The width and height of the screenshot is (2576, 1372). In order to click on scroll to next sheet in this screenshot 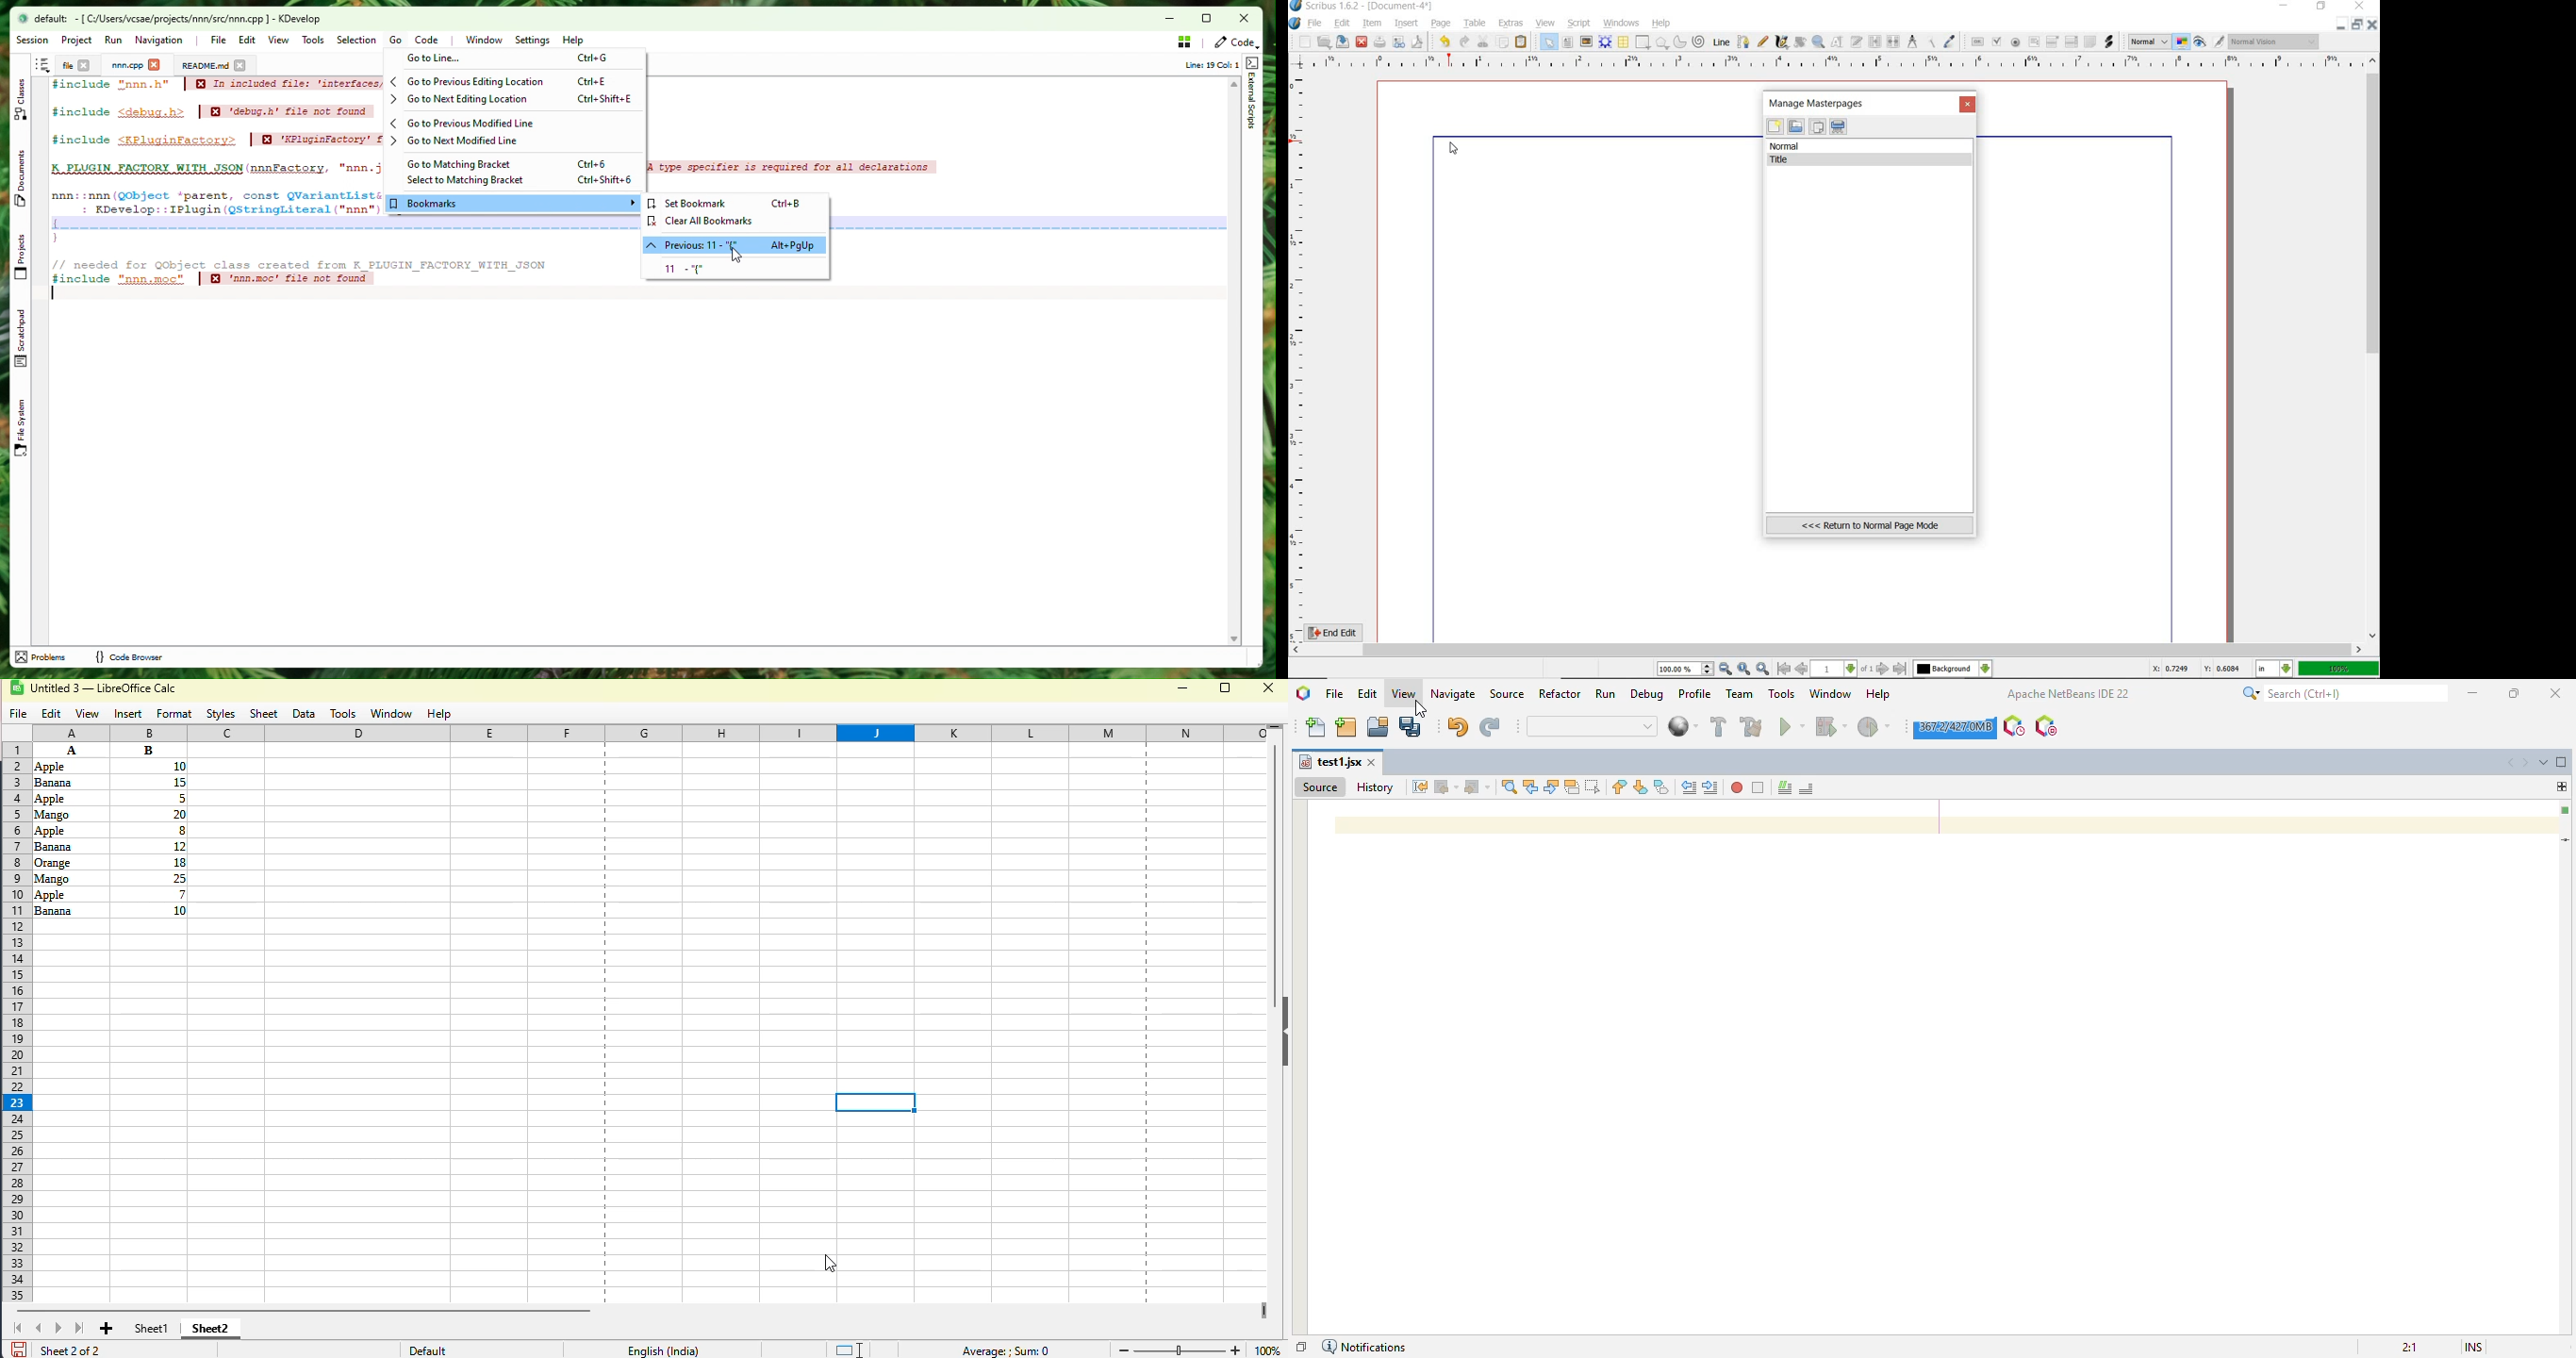, I will do `click(58, 1328)`.